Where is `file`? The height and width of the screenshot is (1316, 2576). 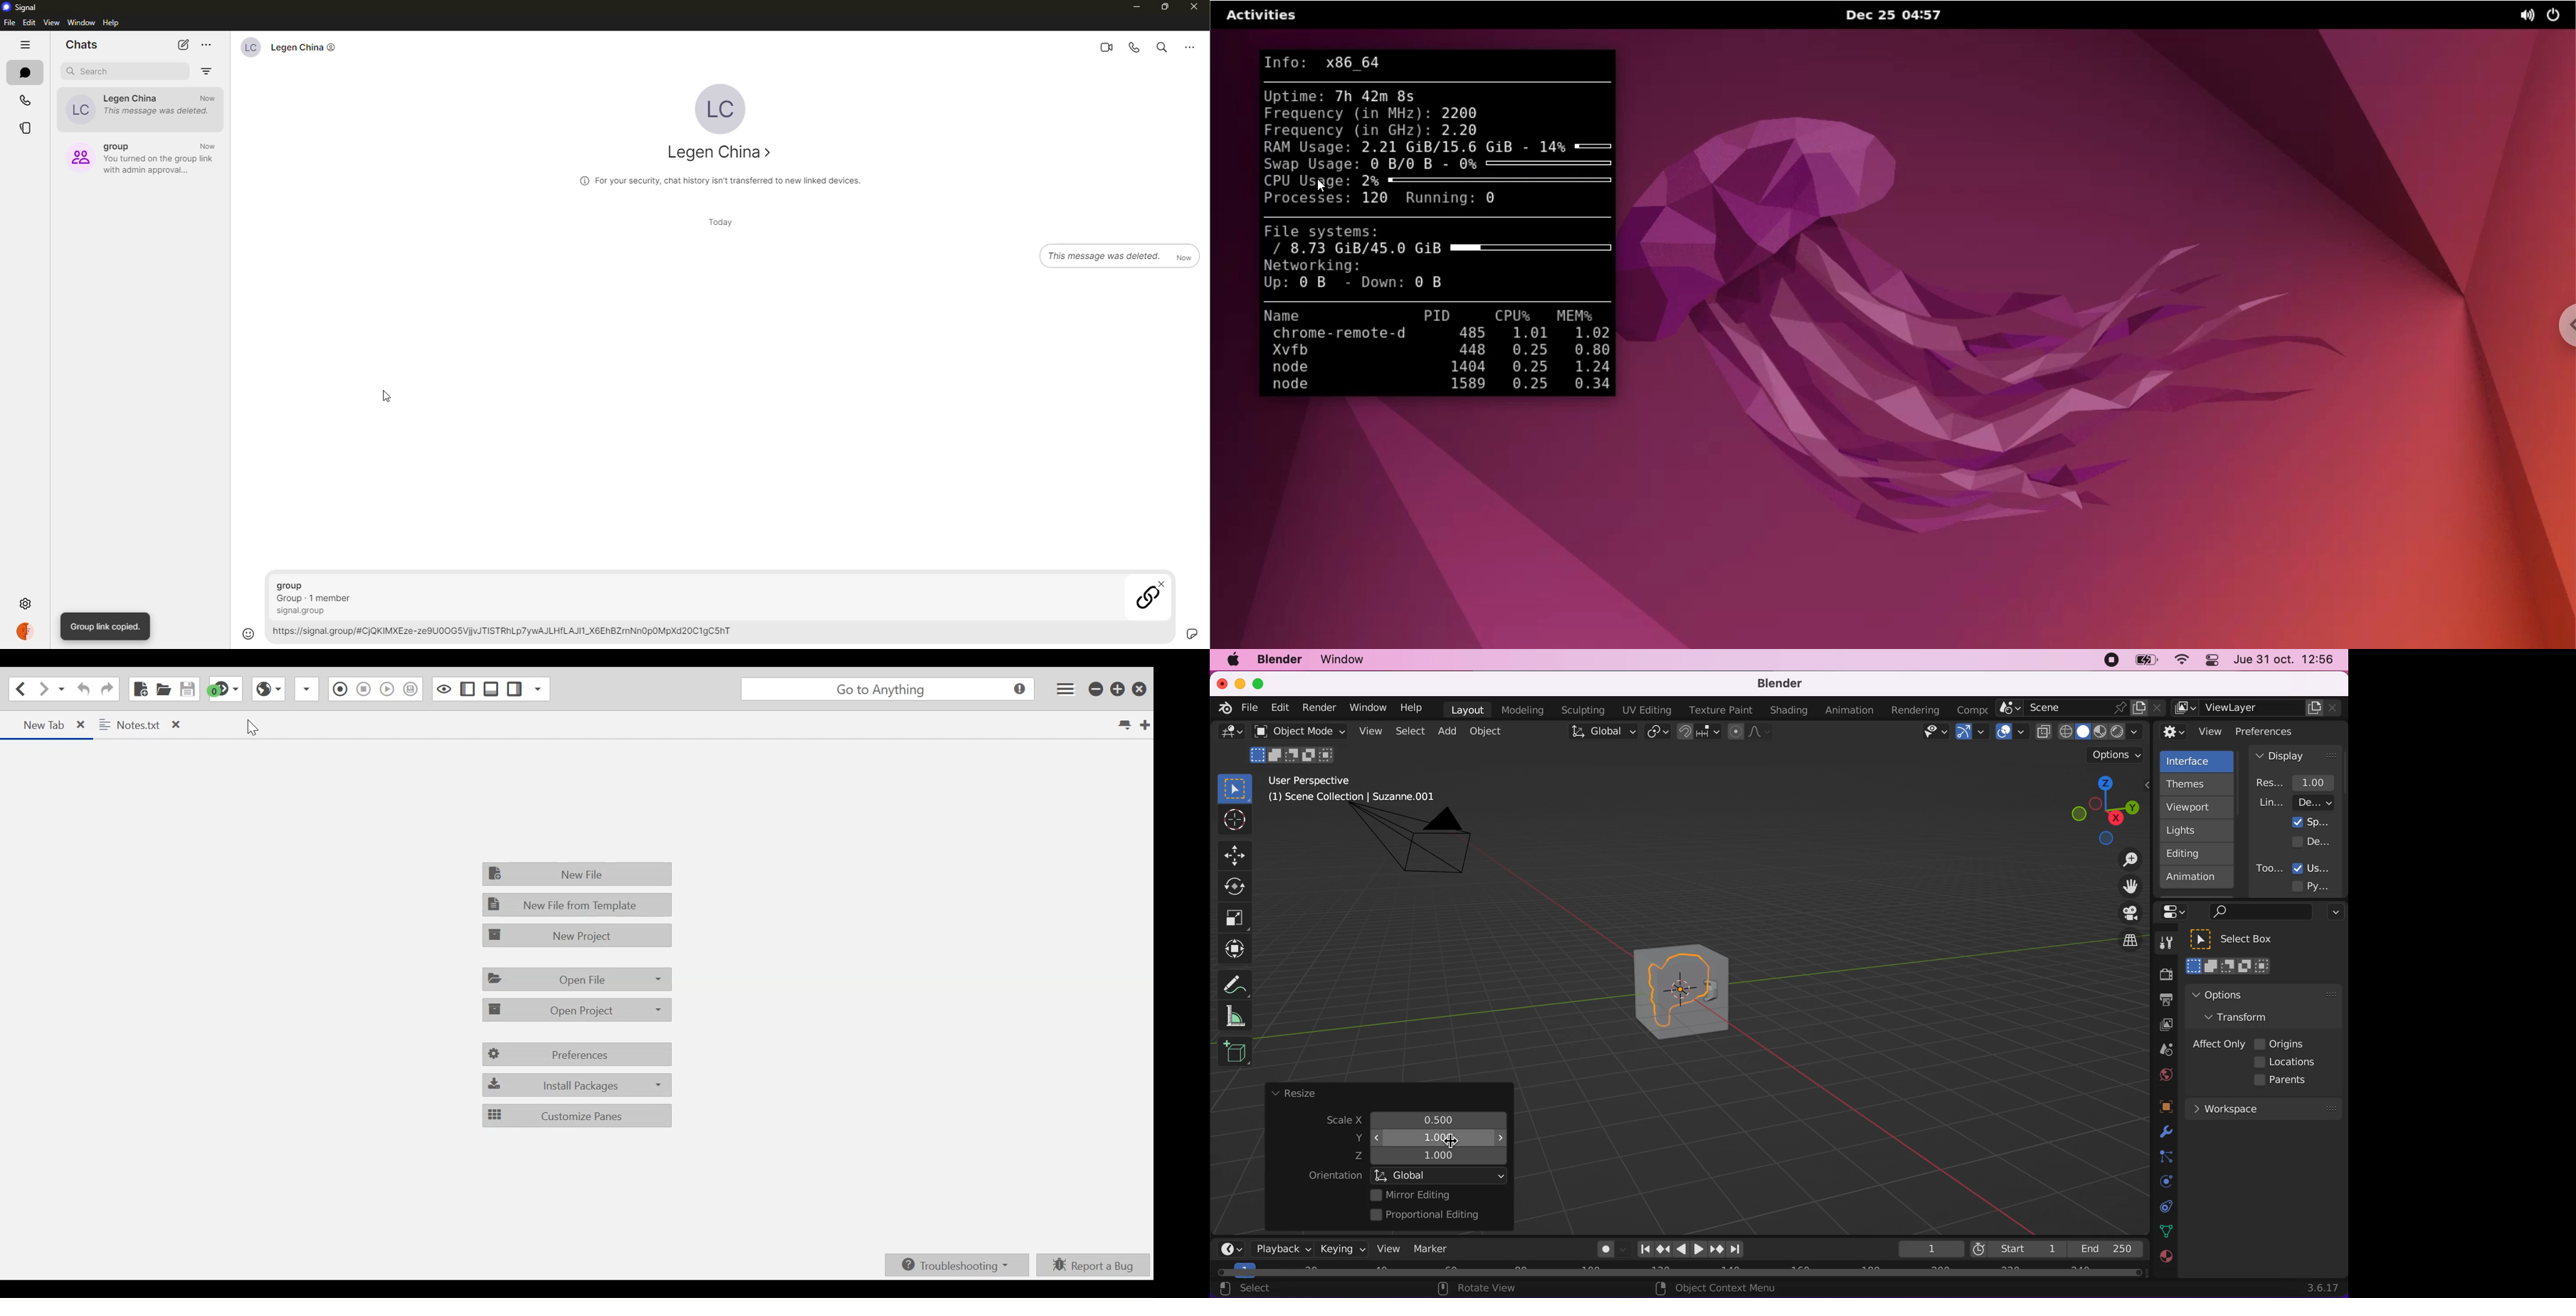
file is located at coordinates (1248, 708).